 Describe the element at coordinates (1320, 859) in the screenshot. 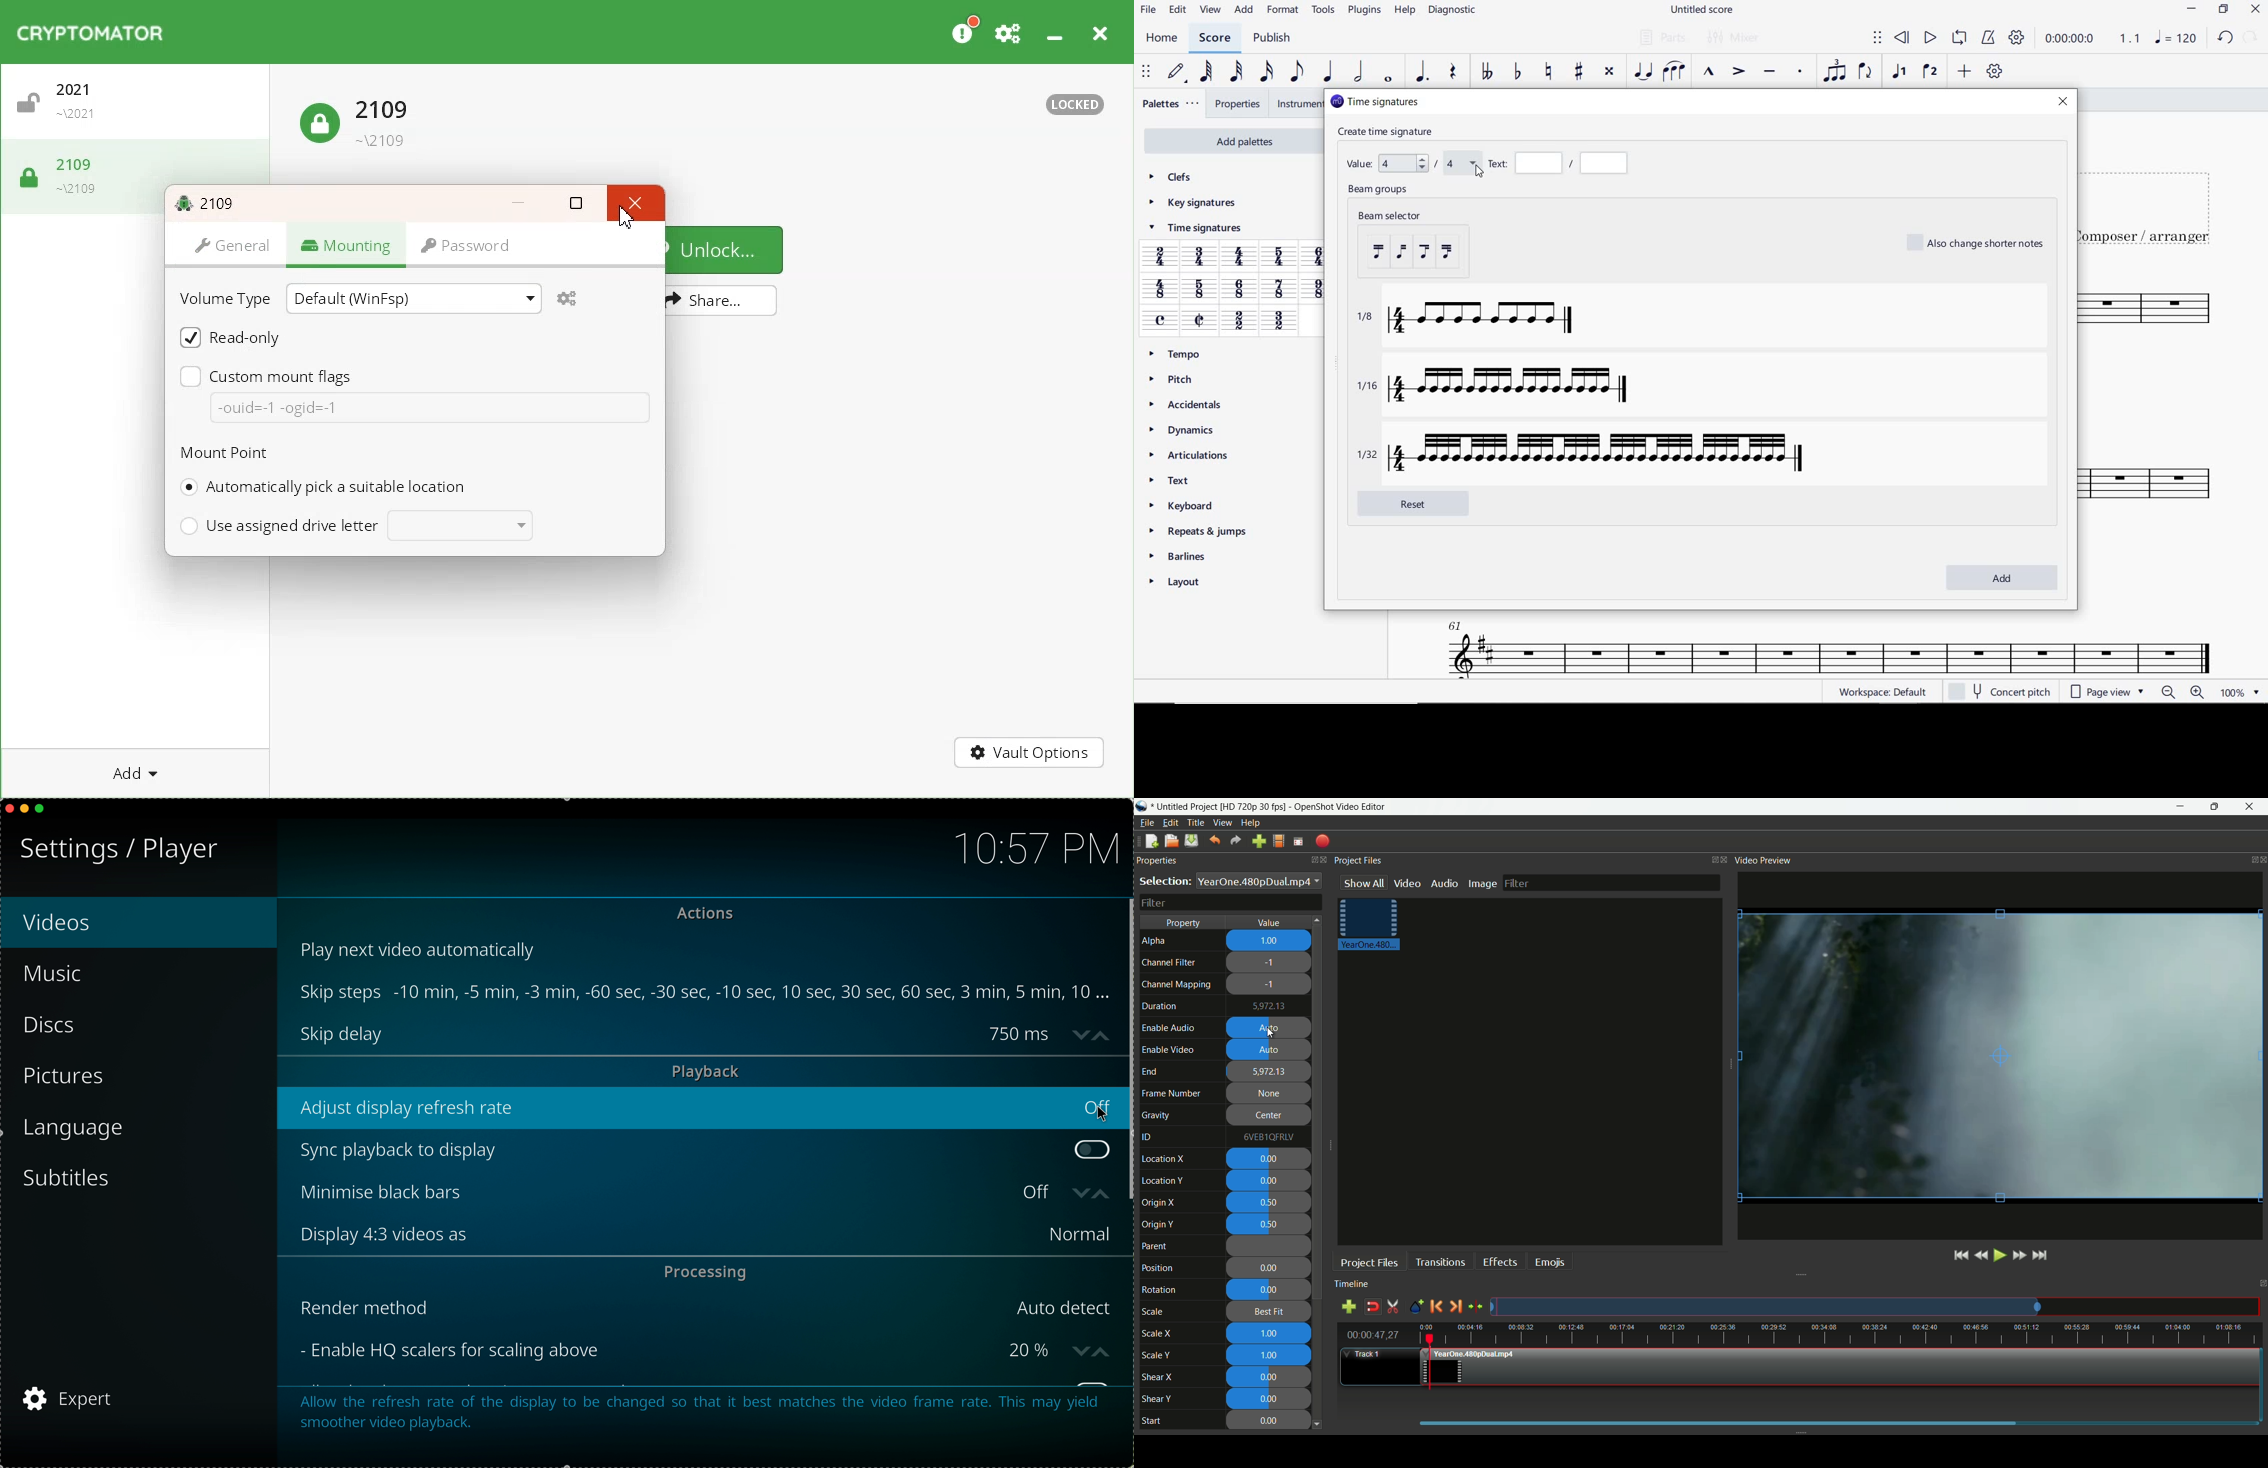

I see `close properties` at that location.